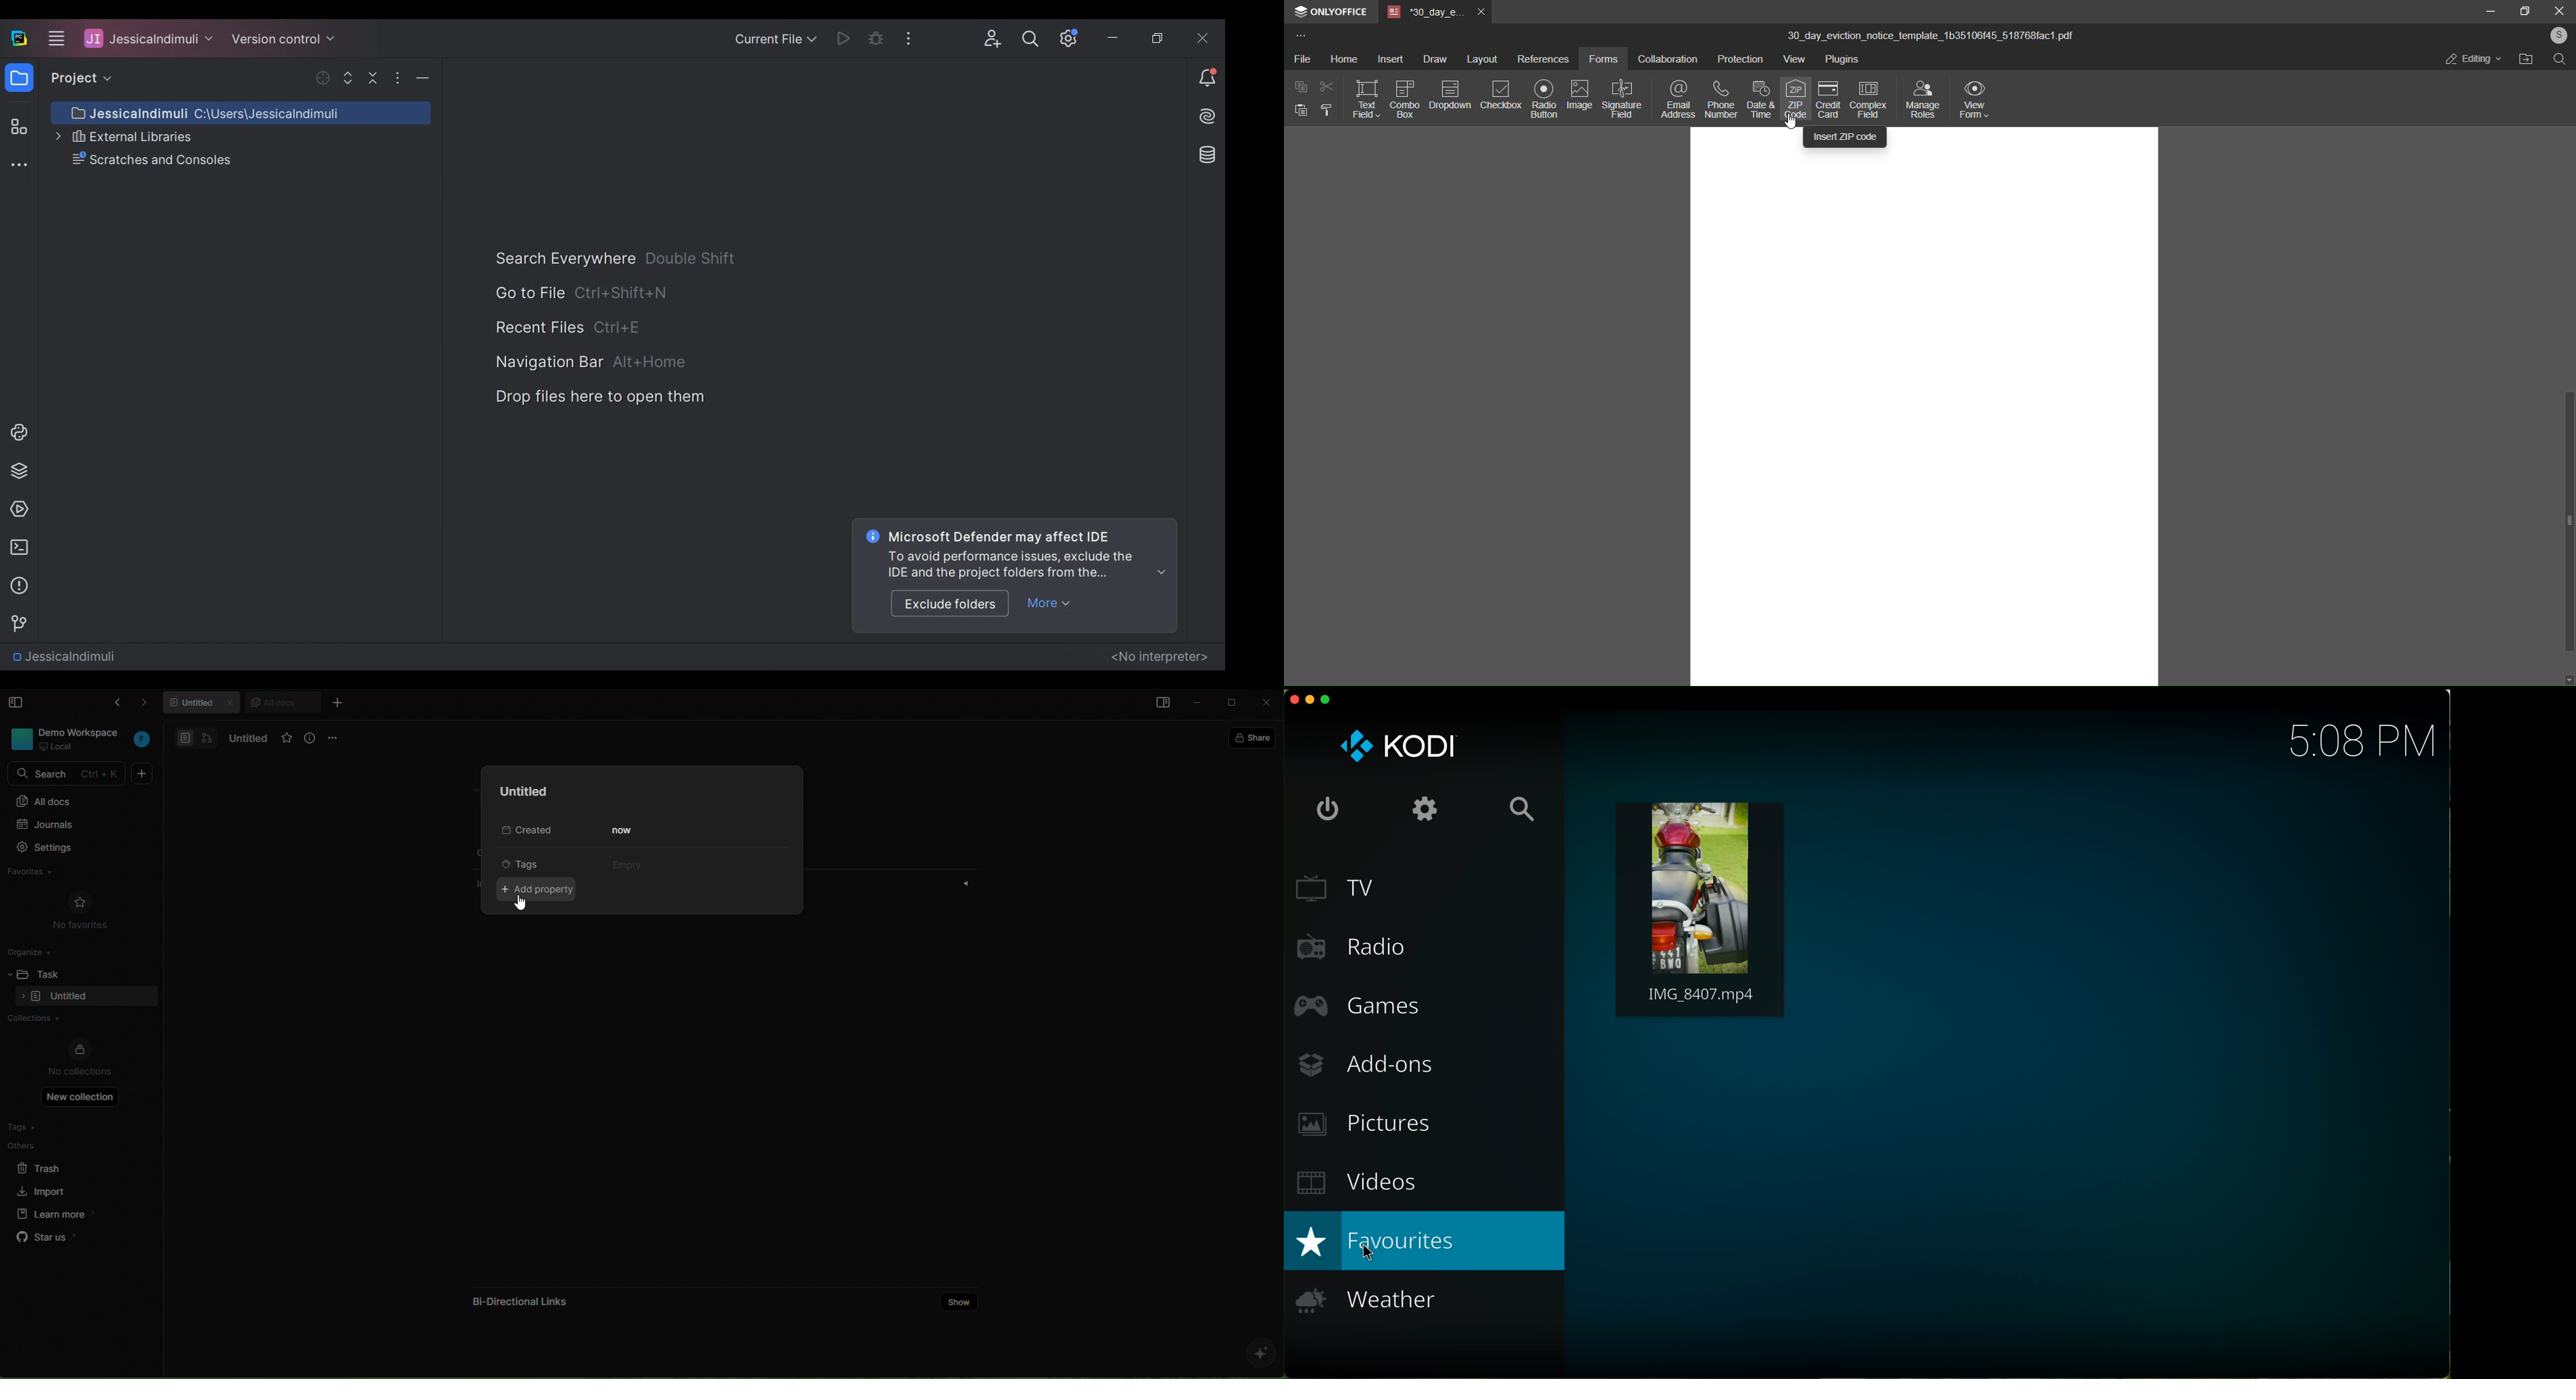 This screenshot has height=1400, width=2576. What do you see at coordinates (1374, 945) in the screenshot?
I see `radio` at bounding box center [1374, 945].